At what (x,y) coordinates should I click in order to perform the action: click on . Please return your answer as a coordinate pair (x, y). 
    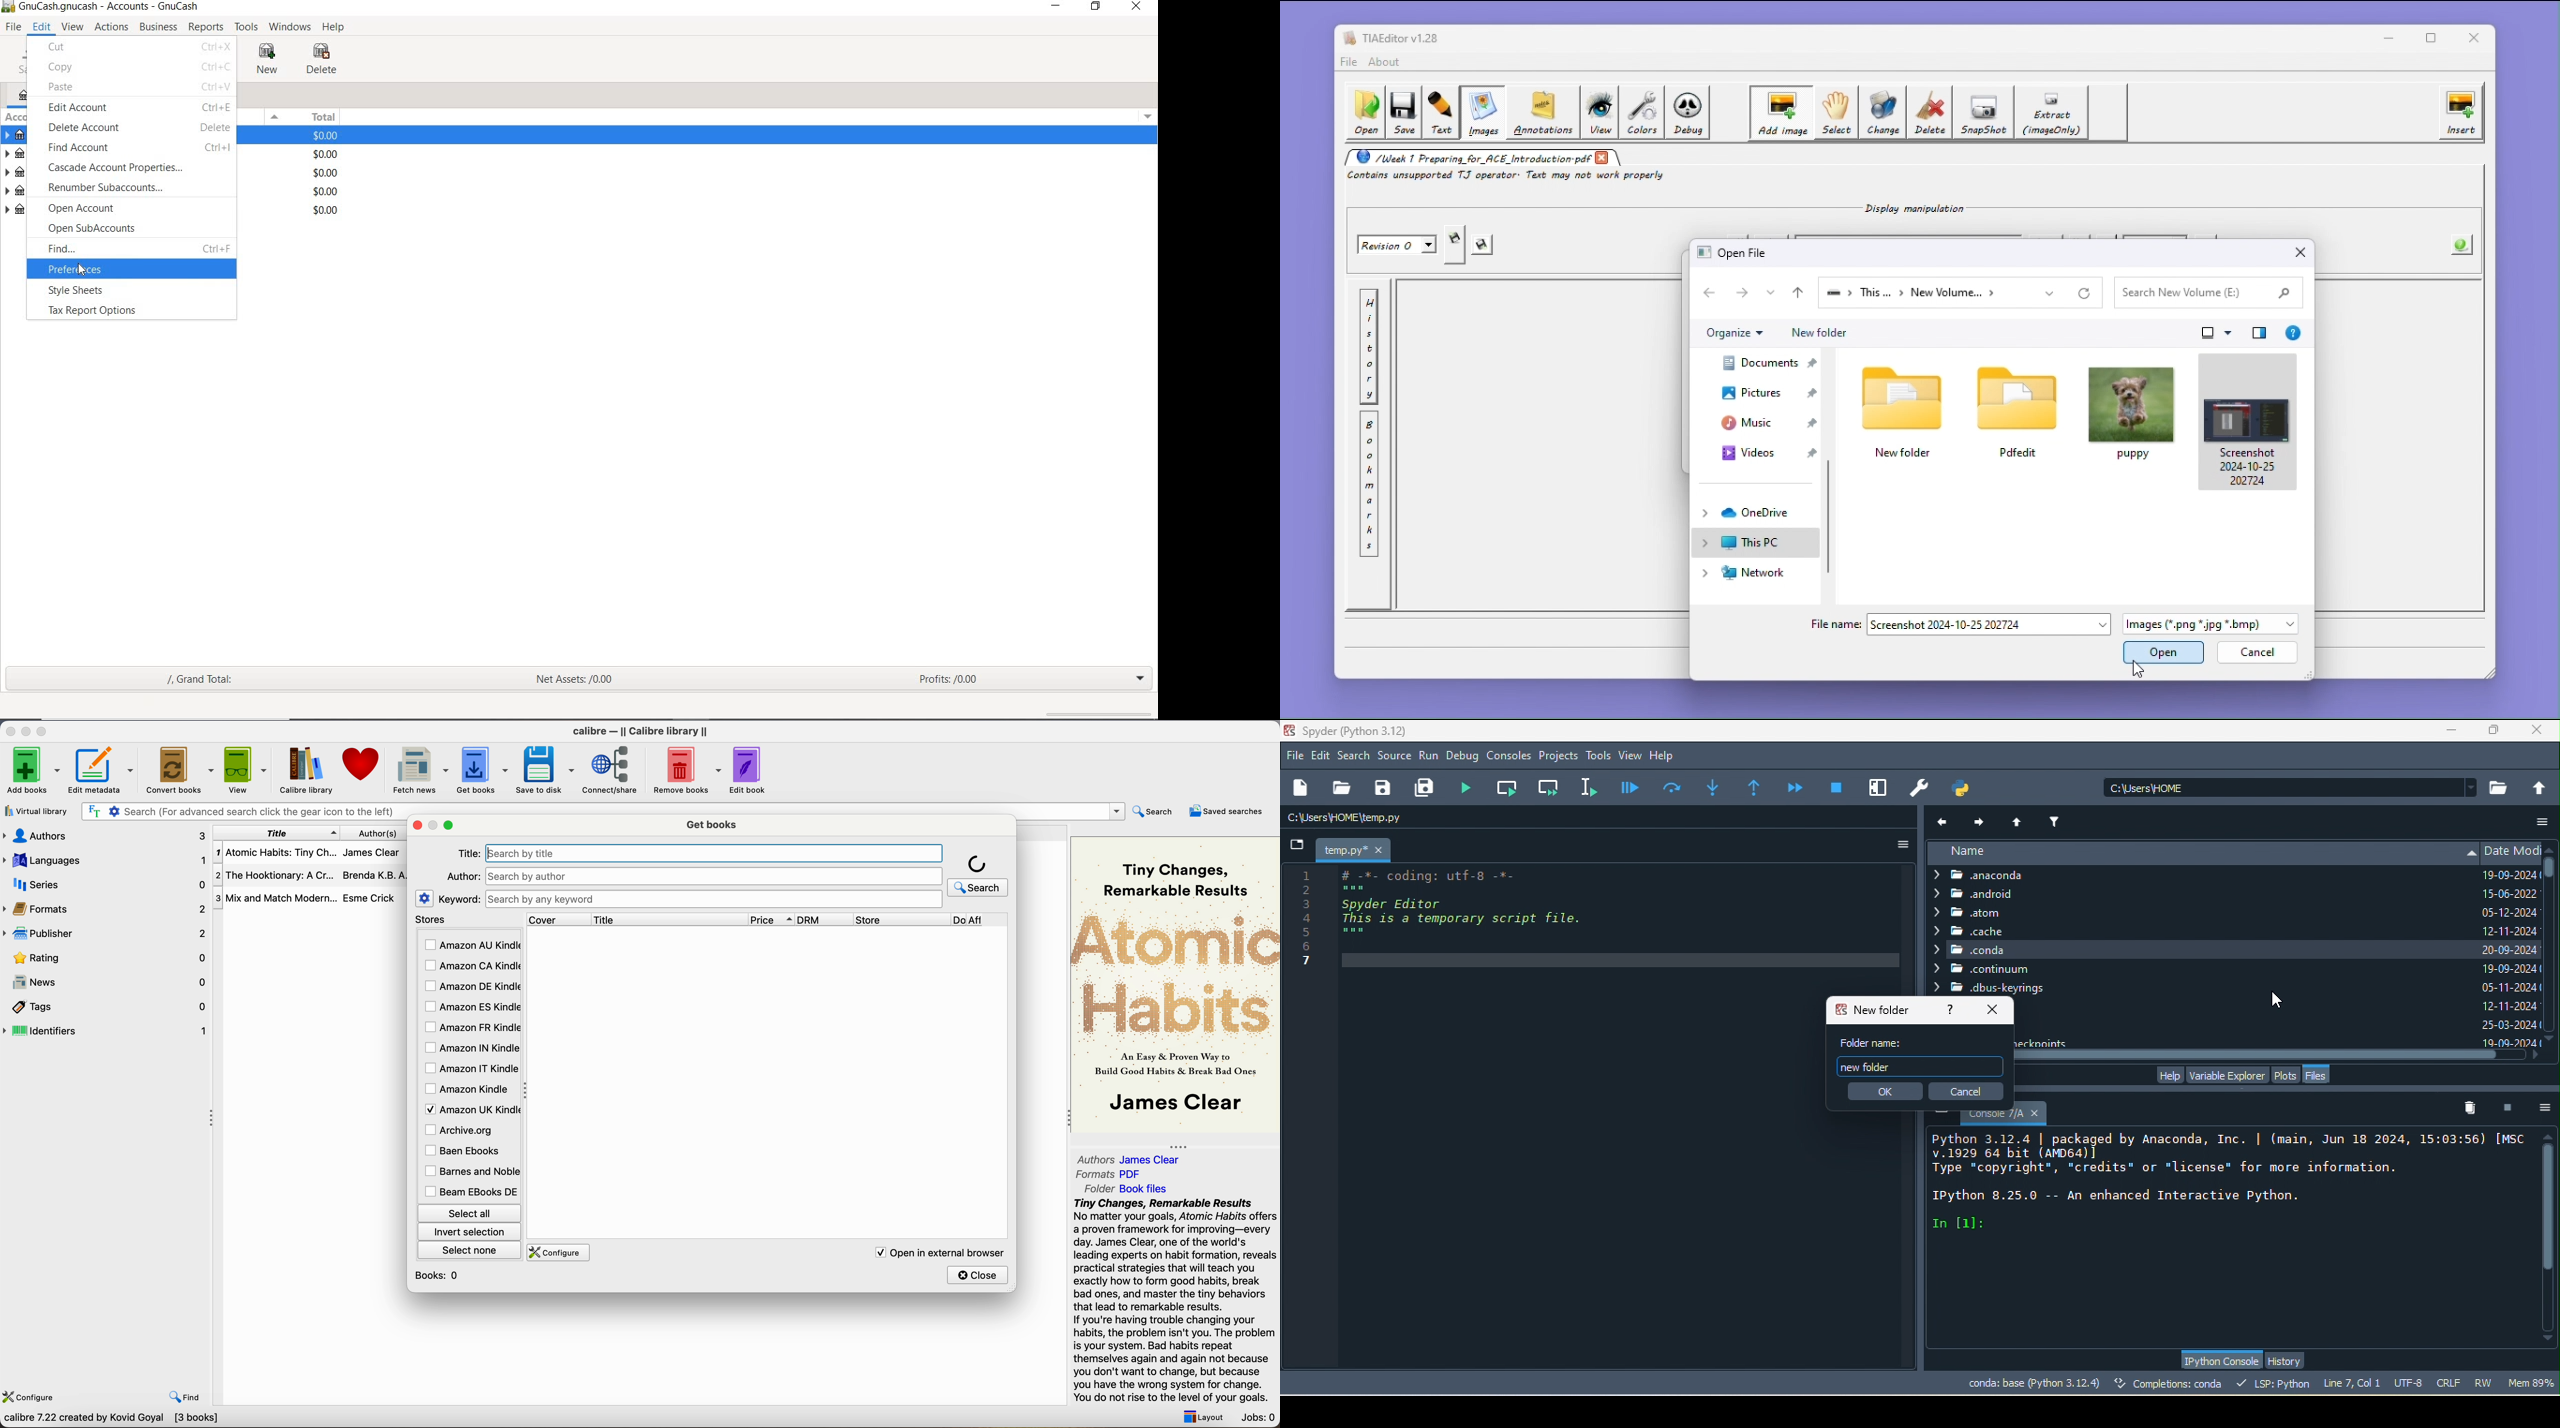
    Looking at the image, I should click on (217, 150).